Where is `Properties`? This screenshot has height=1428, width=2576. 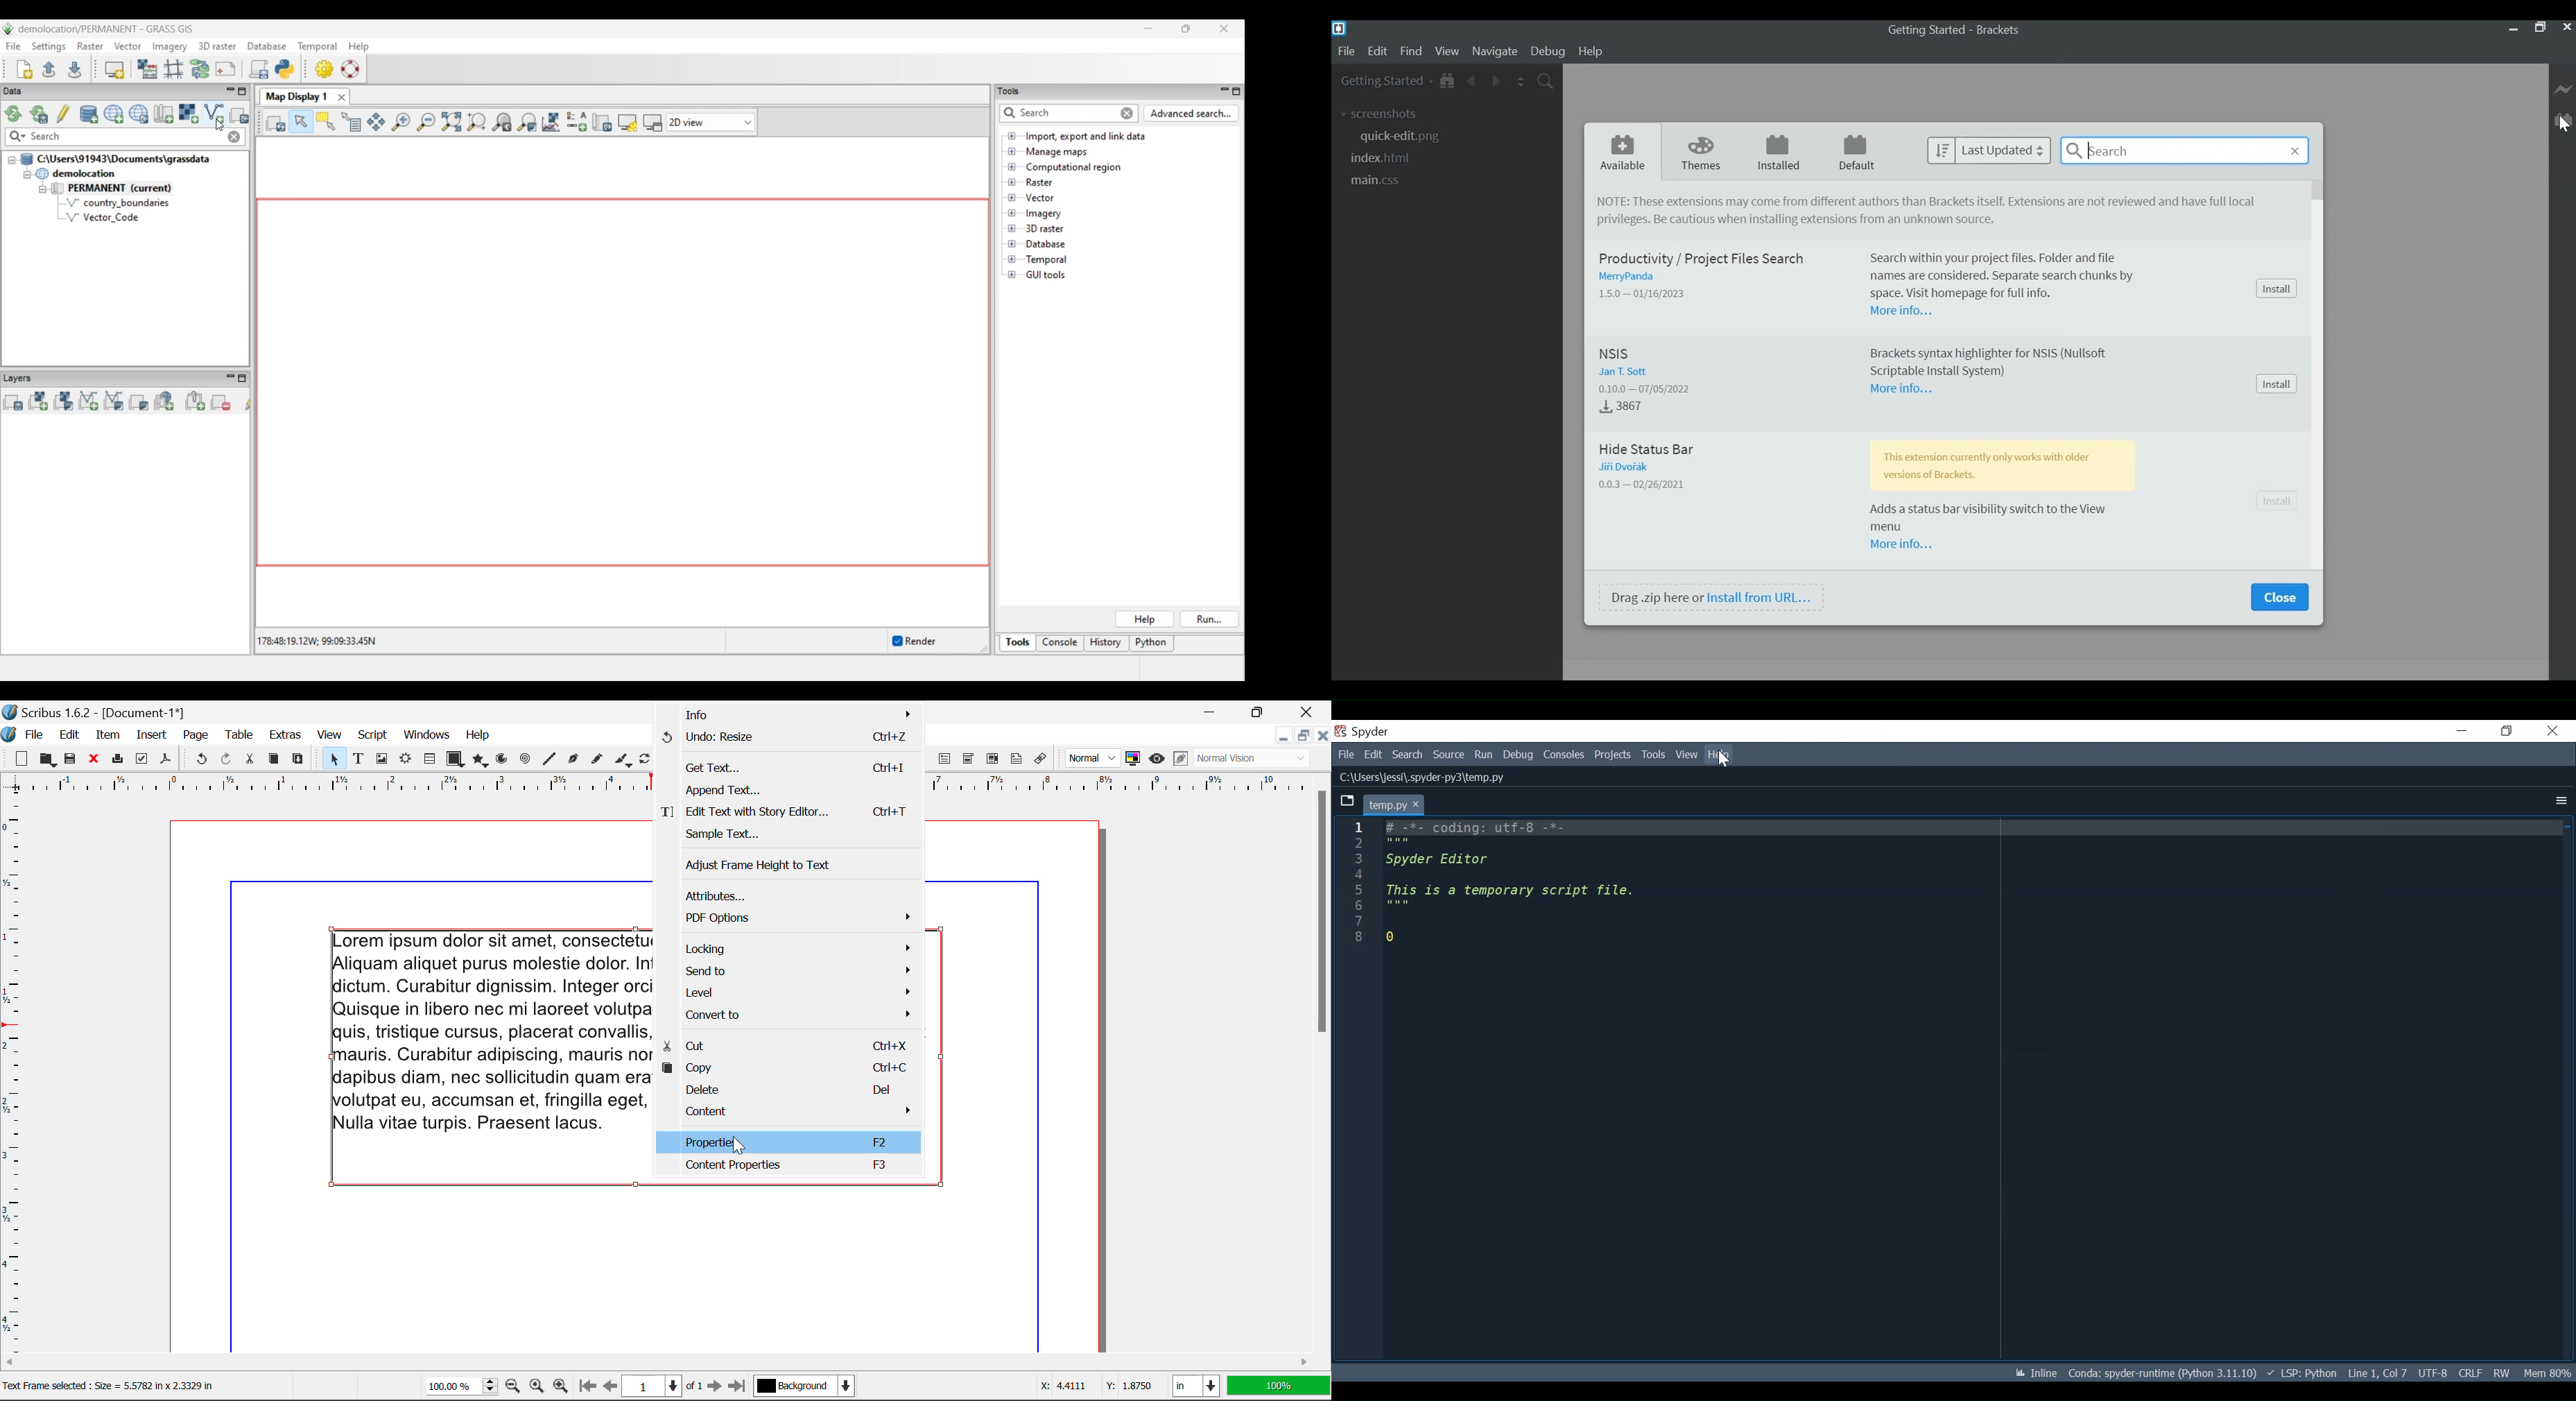
Properties is located at coordinates (788, 1140).